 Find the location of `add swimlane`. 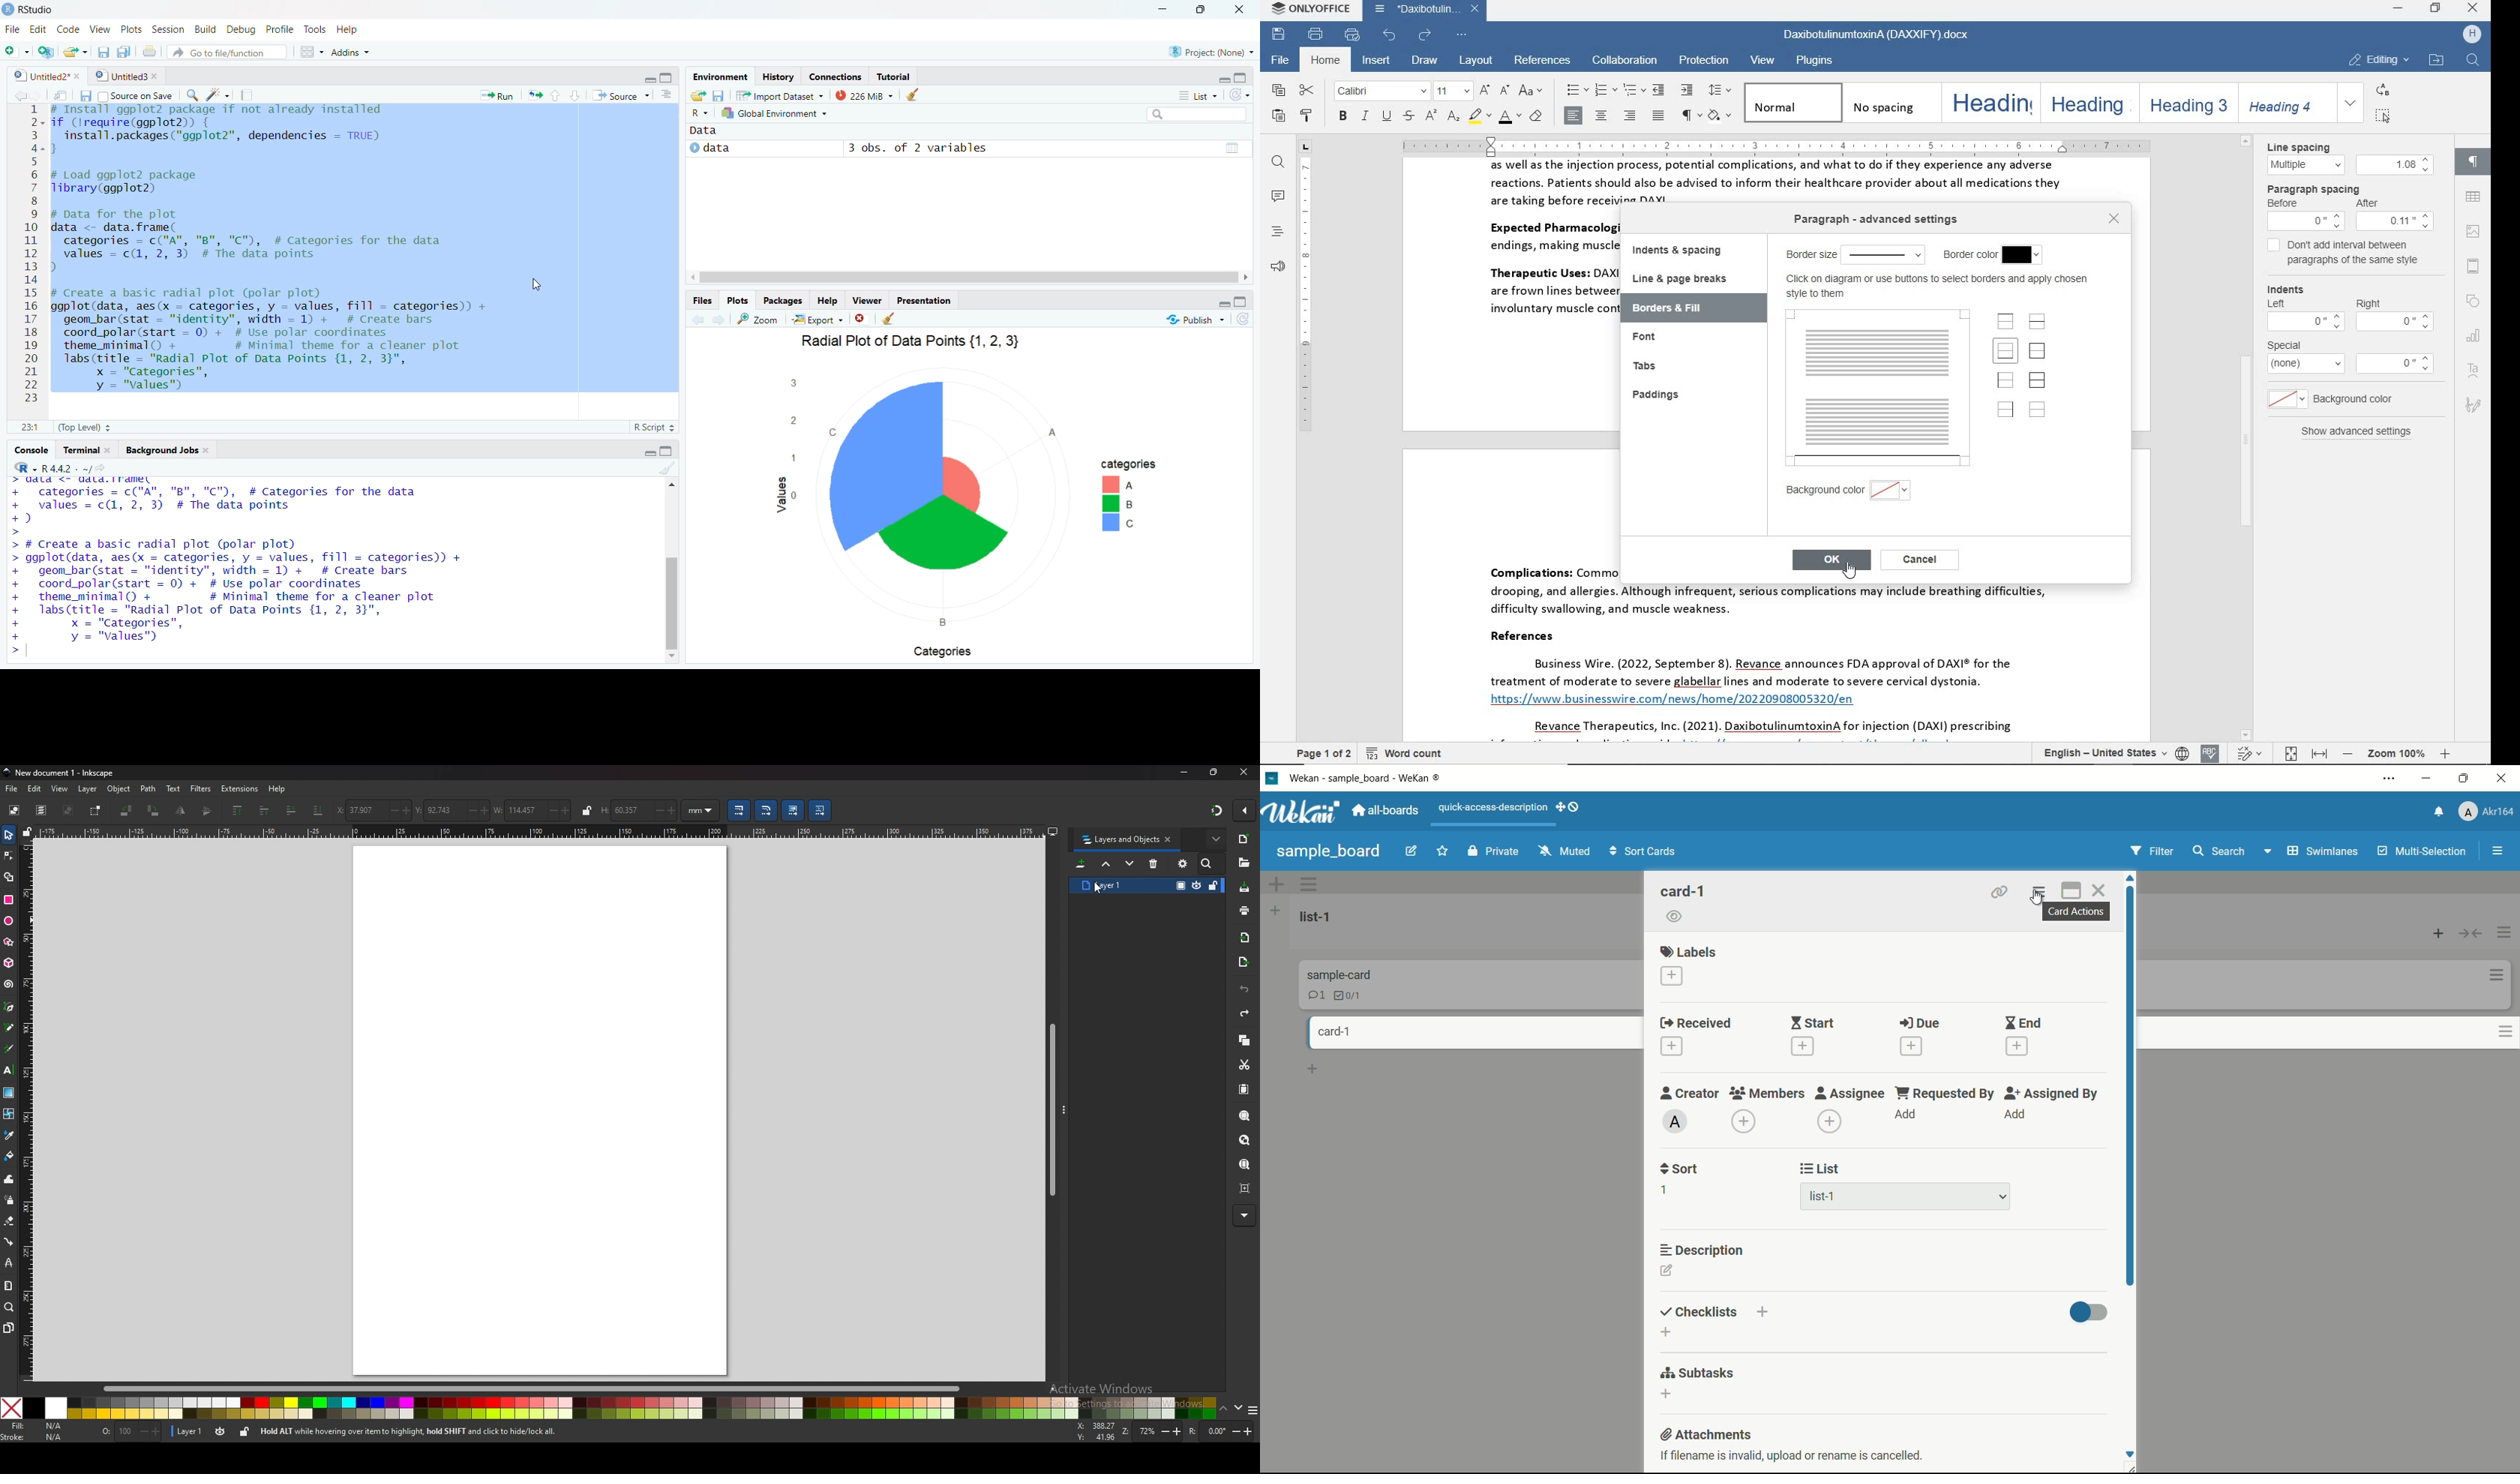

add swimlane is located at coordinates (1275, 886).